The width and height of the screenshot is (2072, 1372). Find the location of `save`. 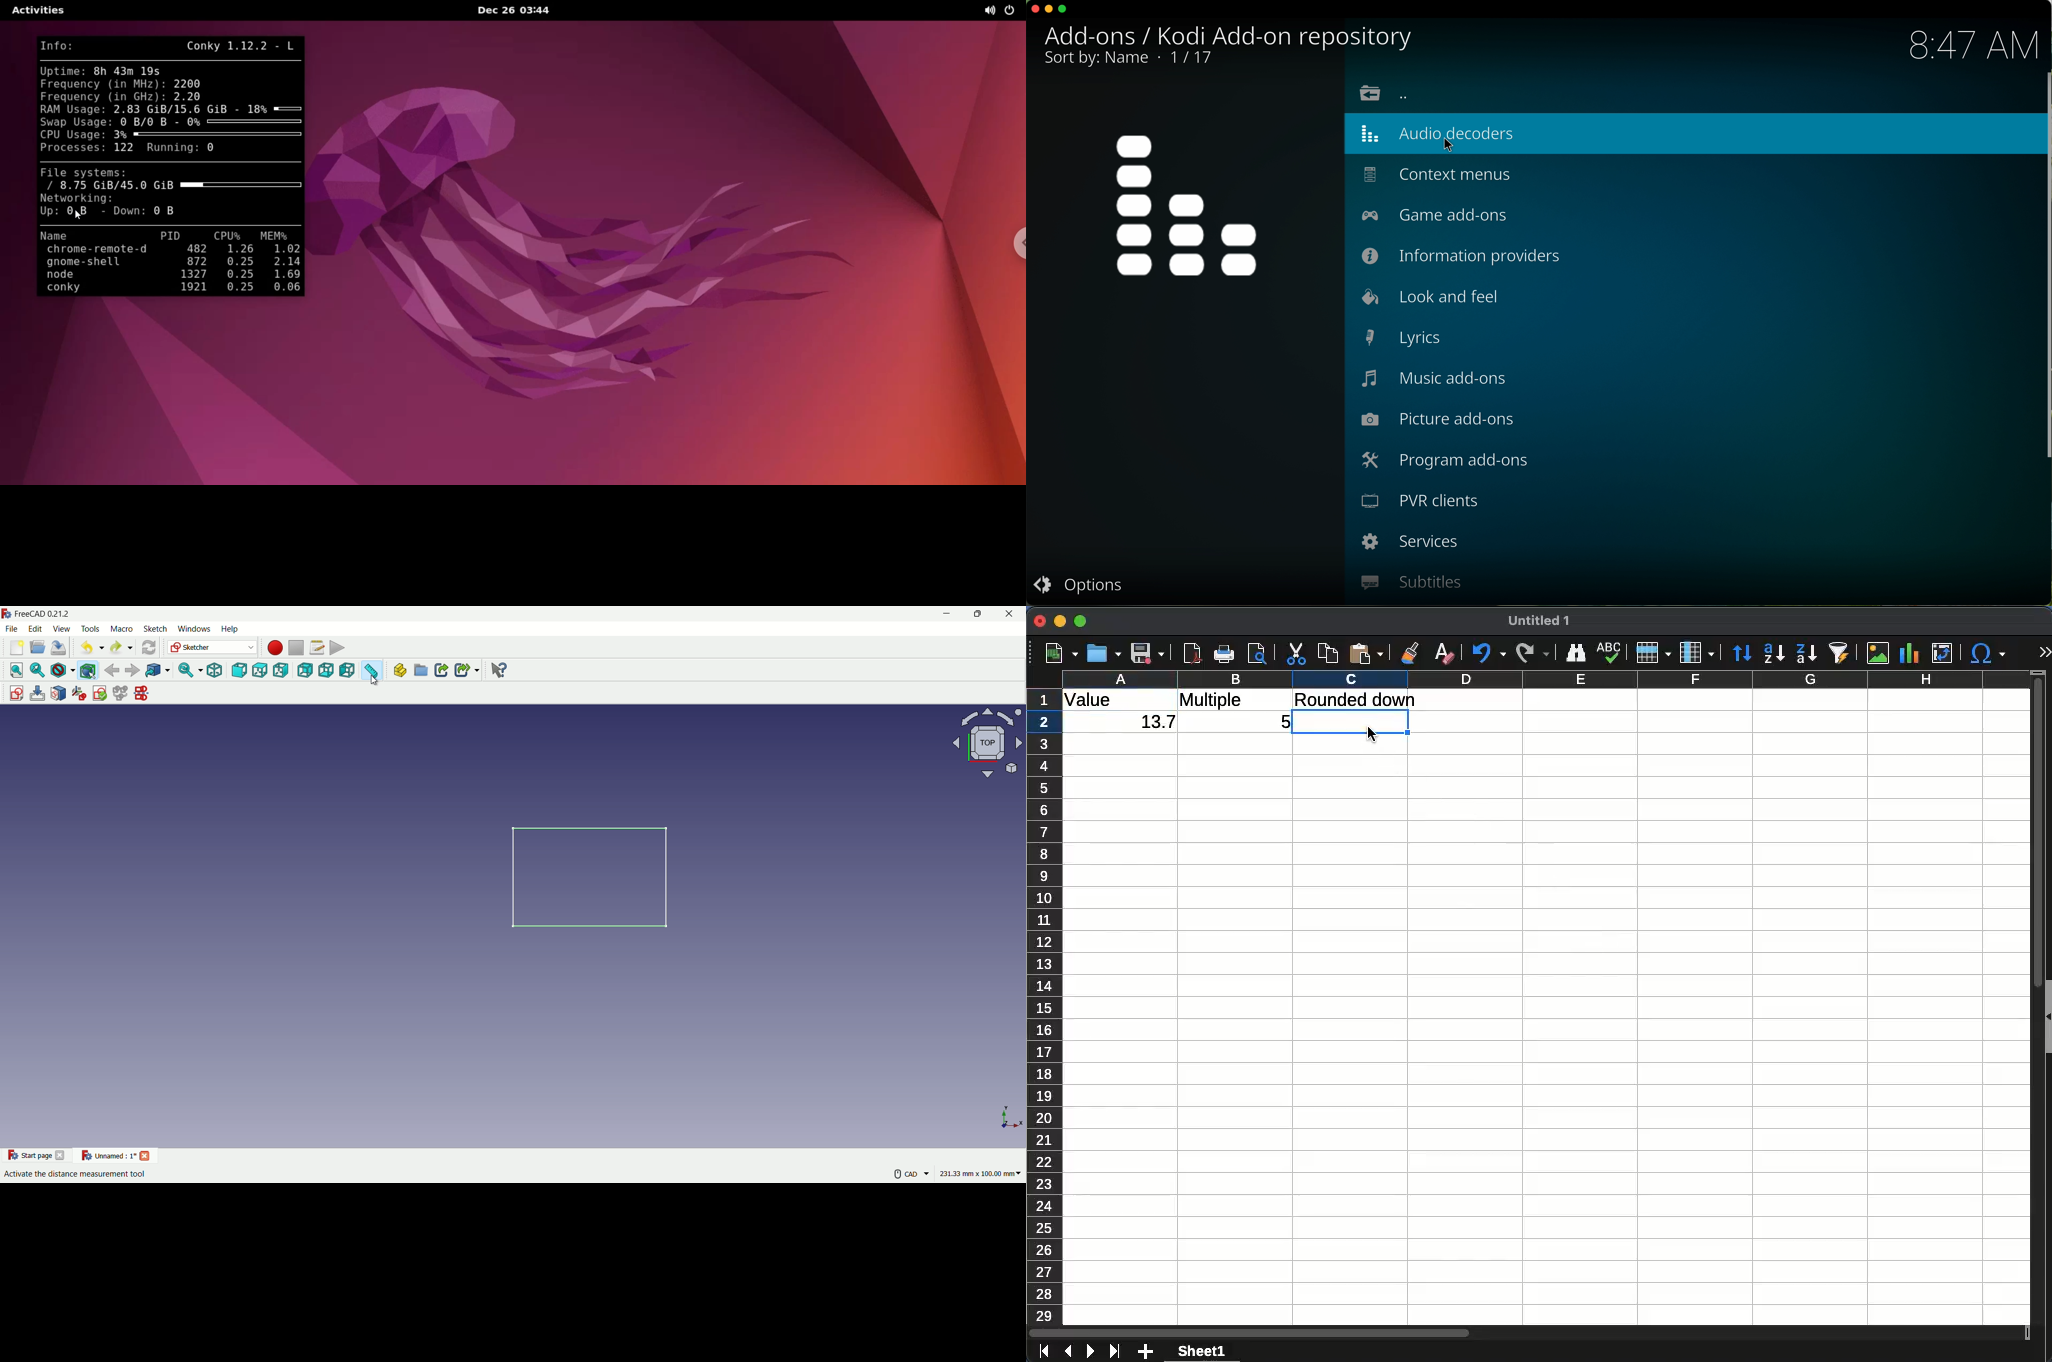

save is located at coordinates (1148, 654).